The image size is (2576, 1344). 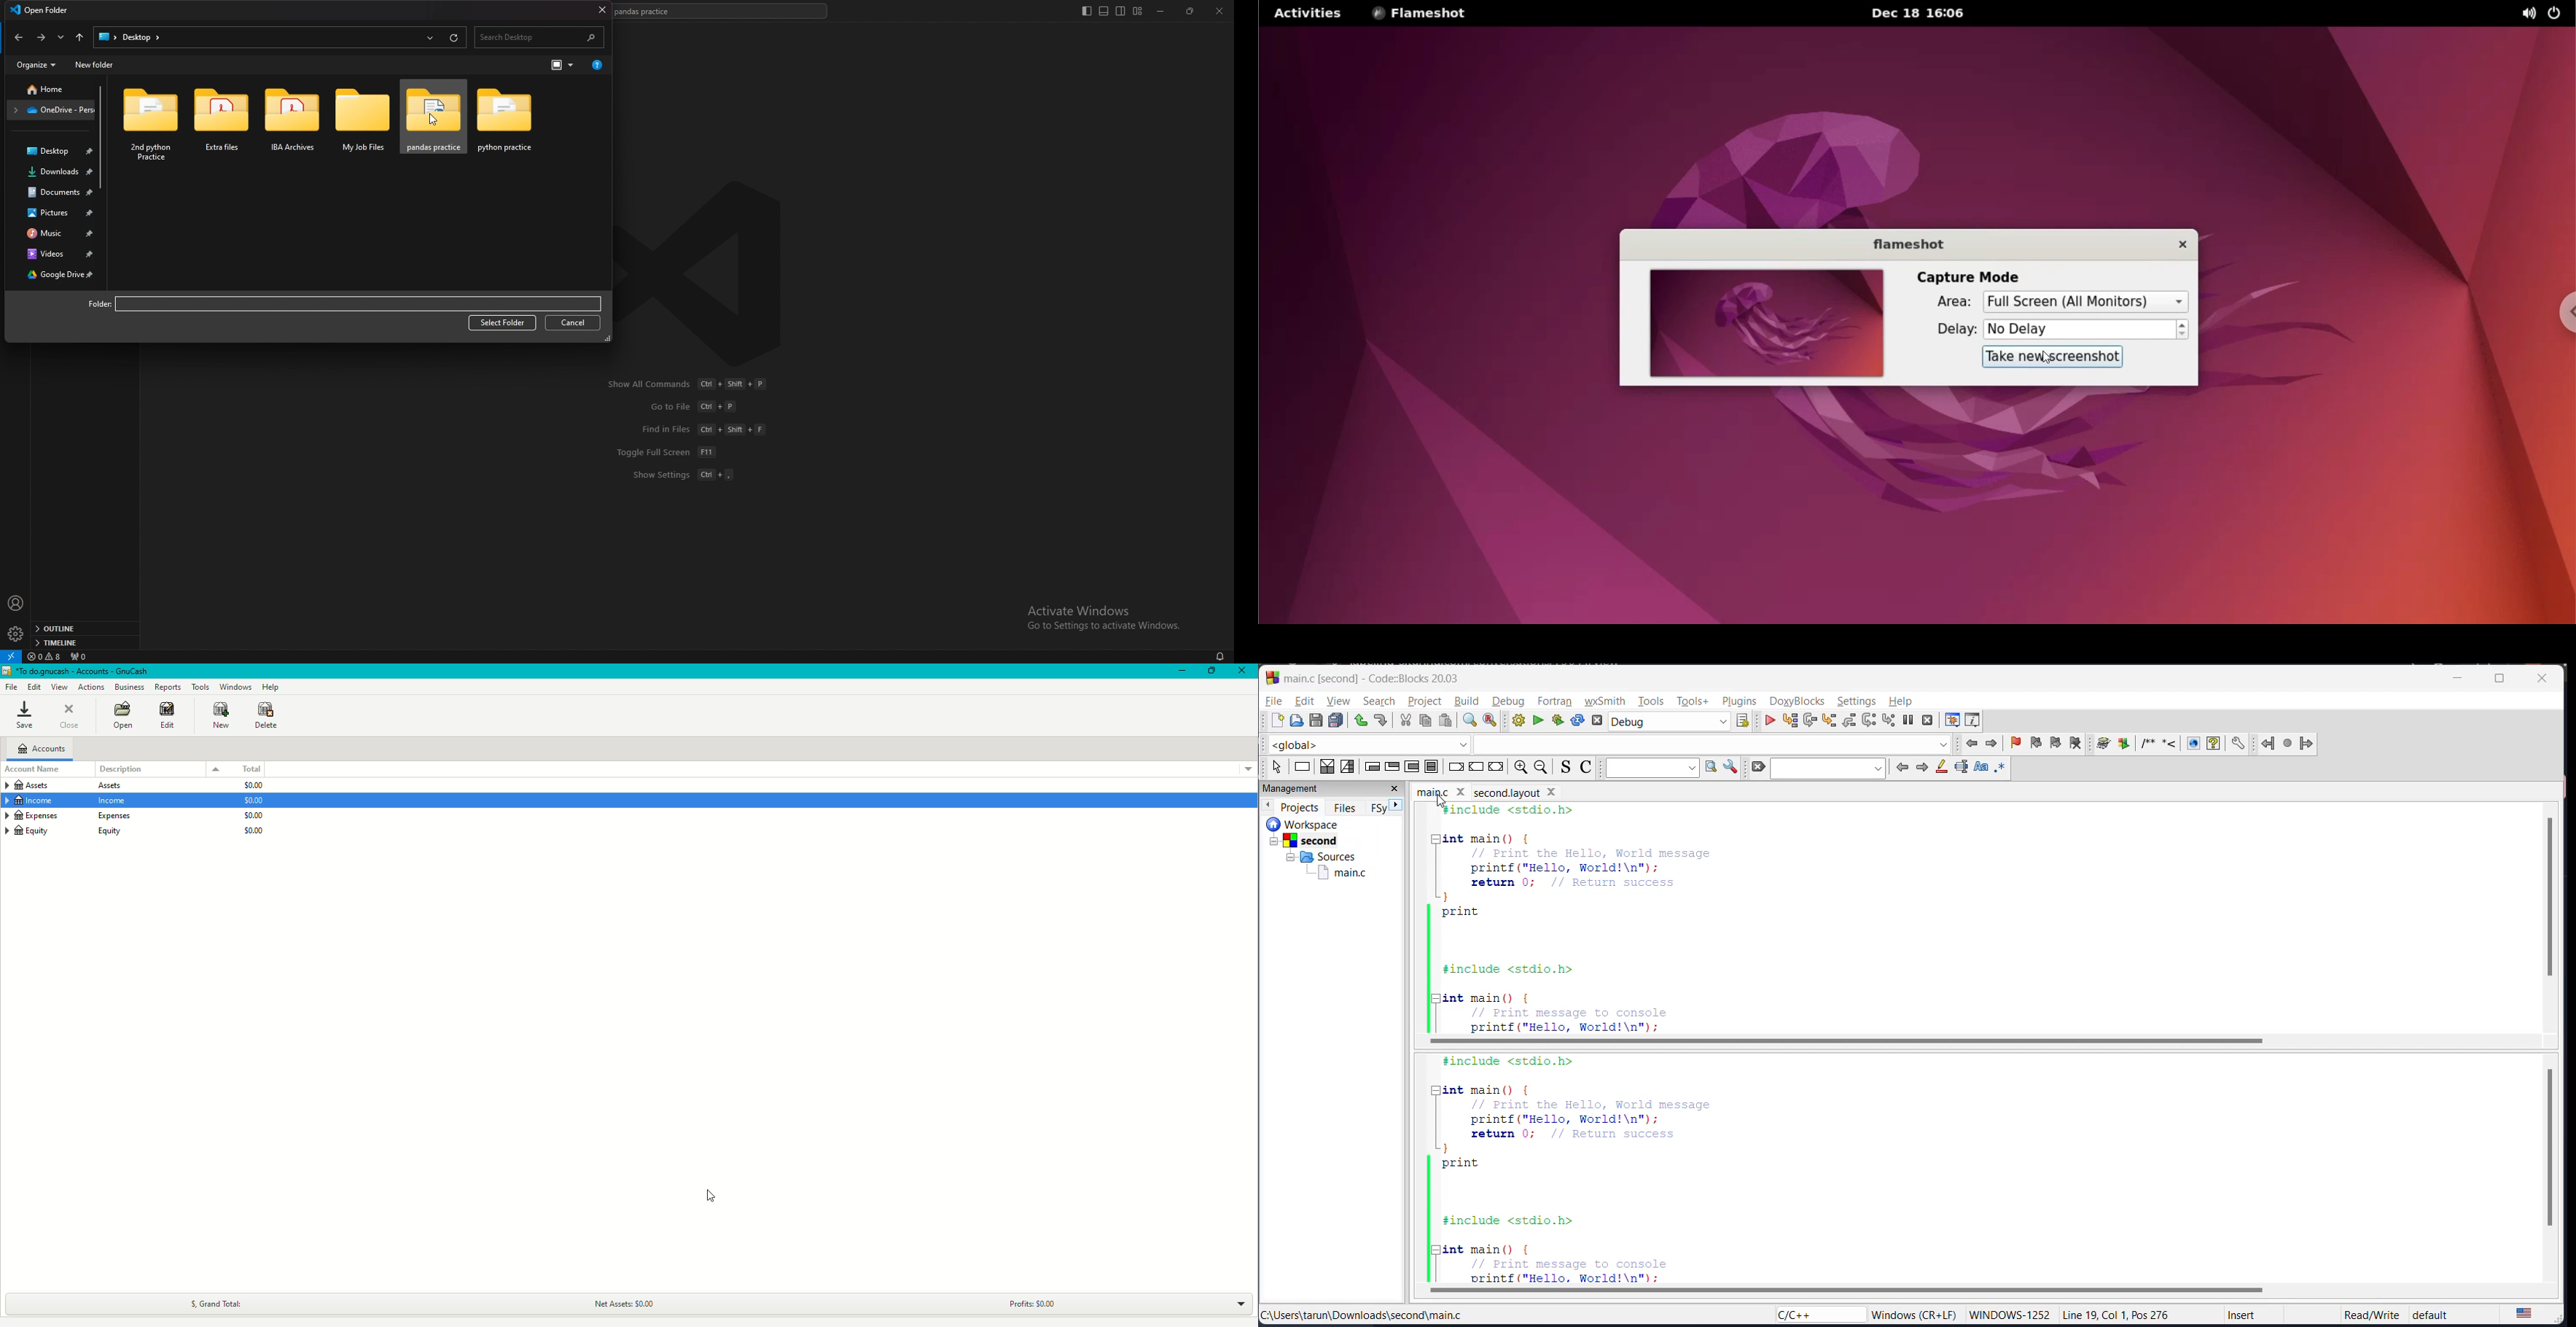 I want to click on ‘Read/Write, so click(x=2373, y=1314).